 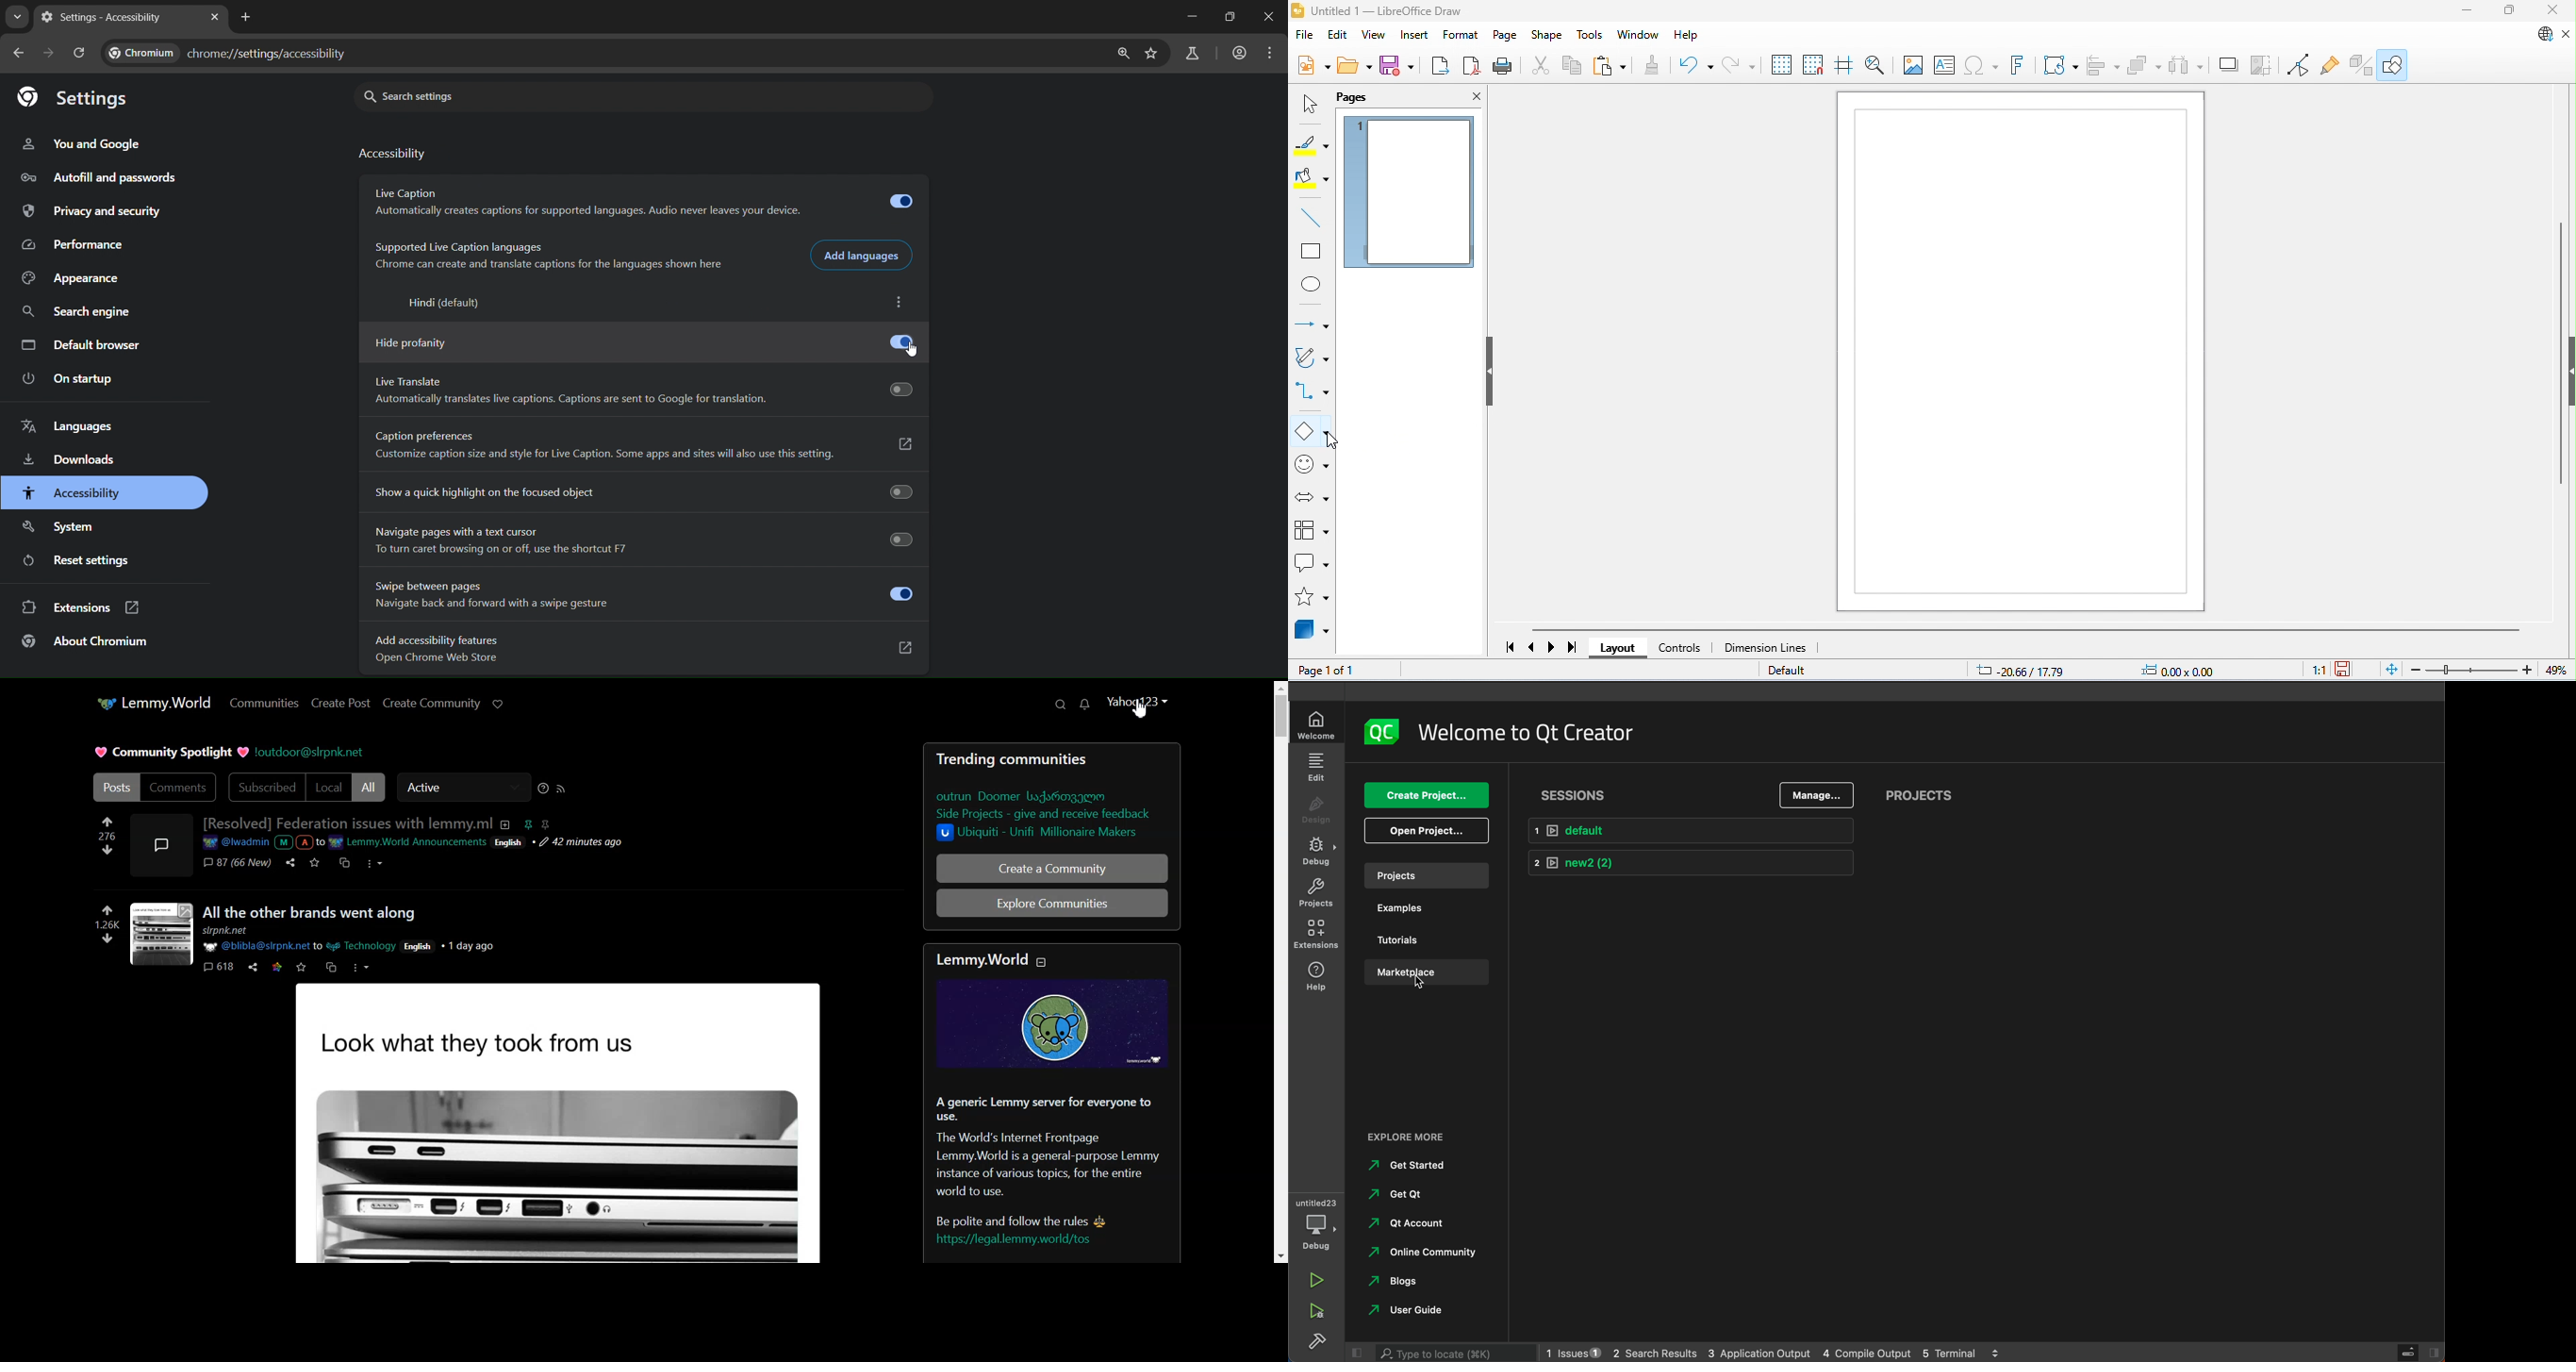 I want to click on align object, so click(x=2103, y=67).